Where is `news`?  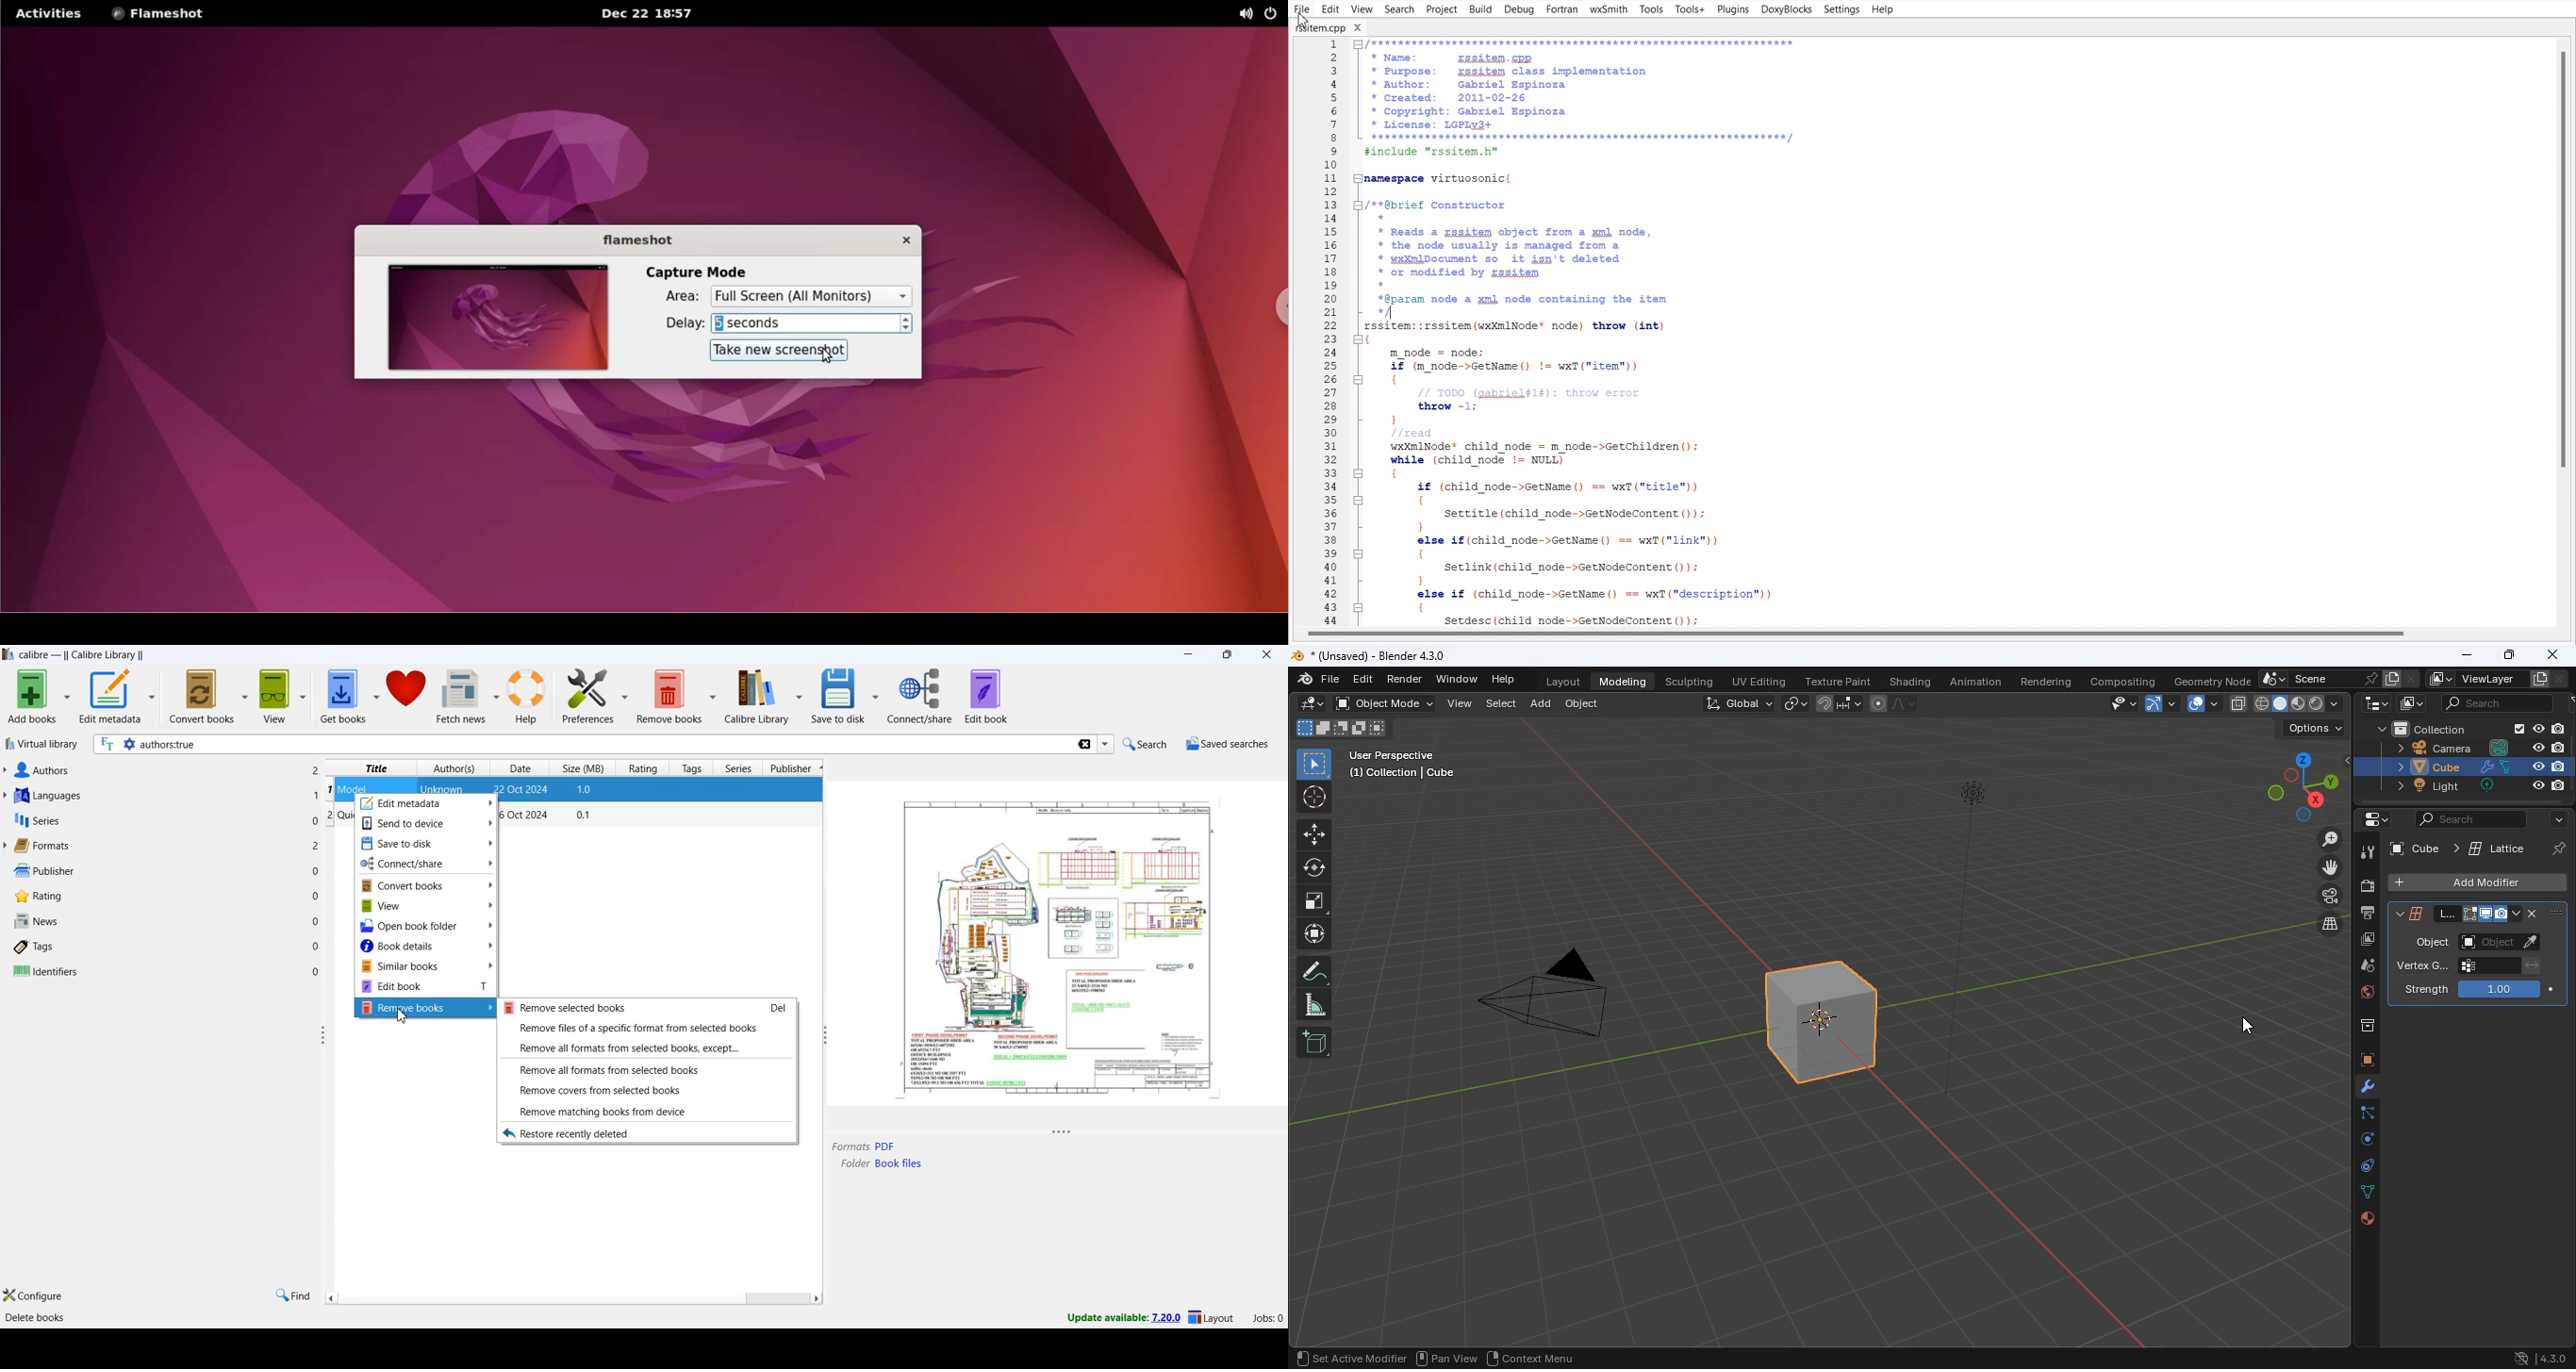
news is located at coordinates (35, 922).